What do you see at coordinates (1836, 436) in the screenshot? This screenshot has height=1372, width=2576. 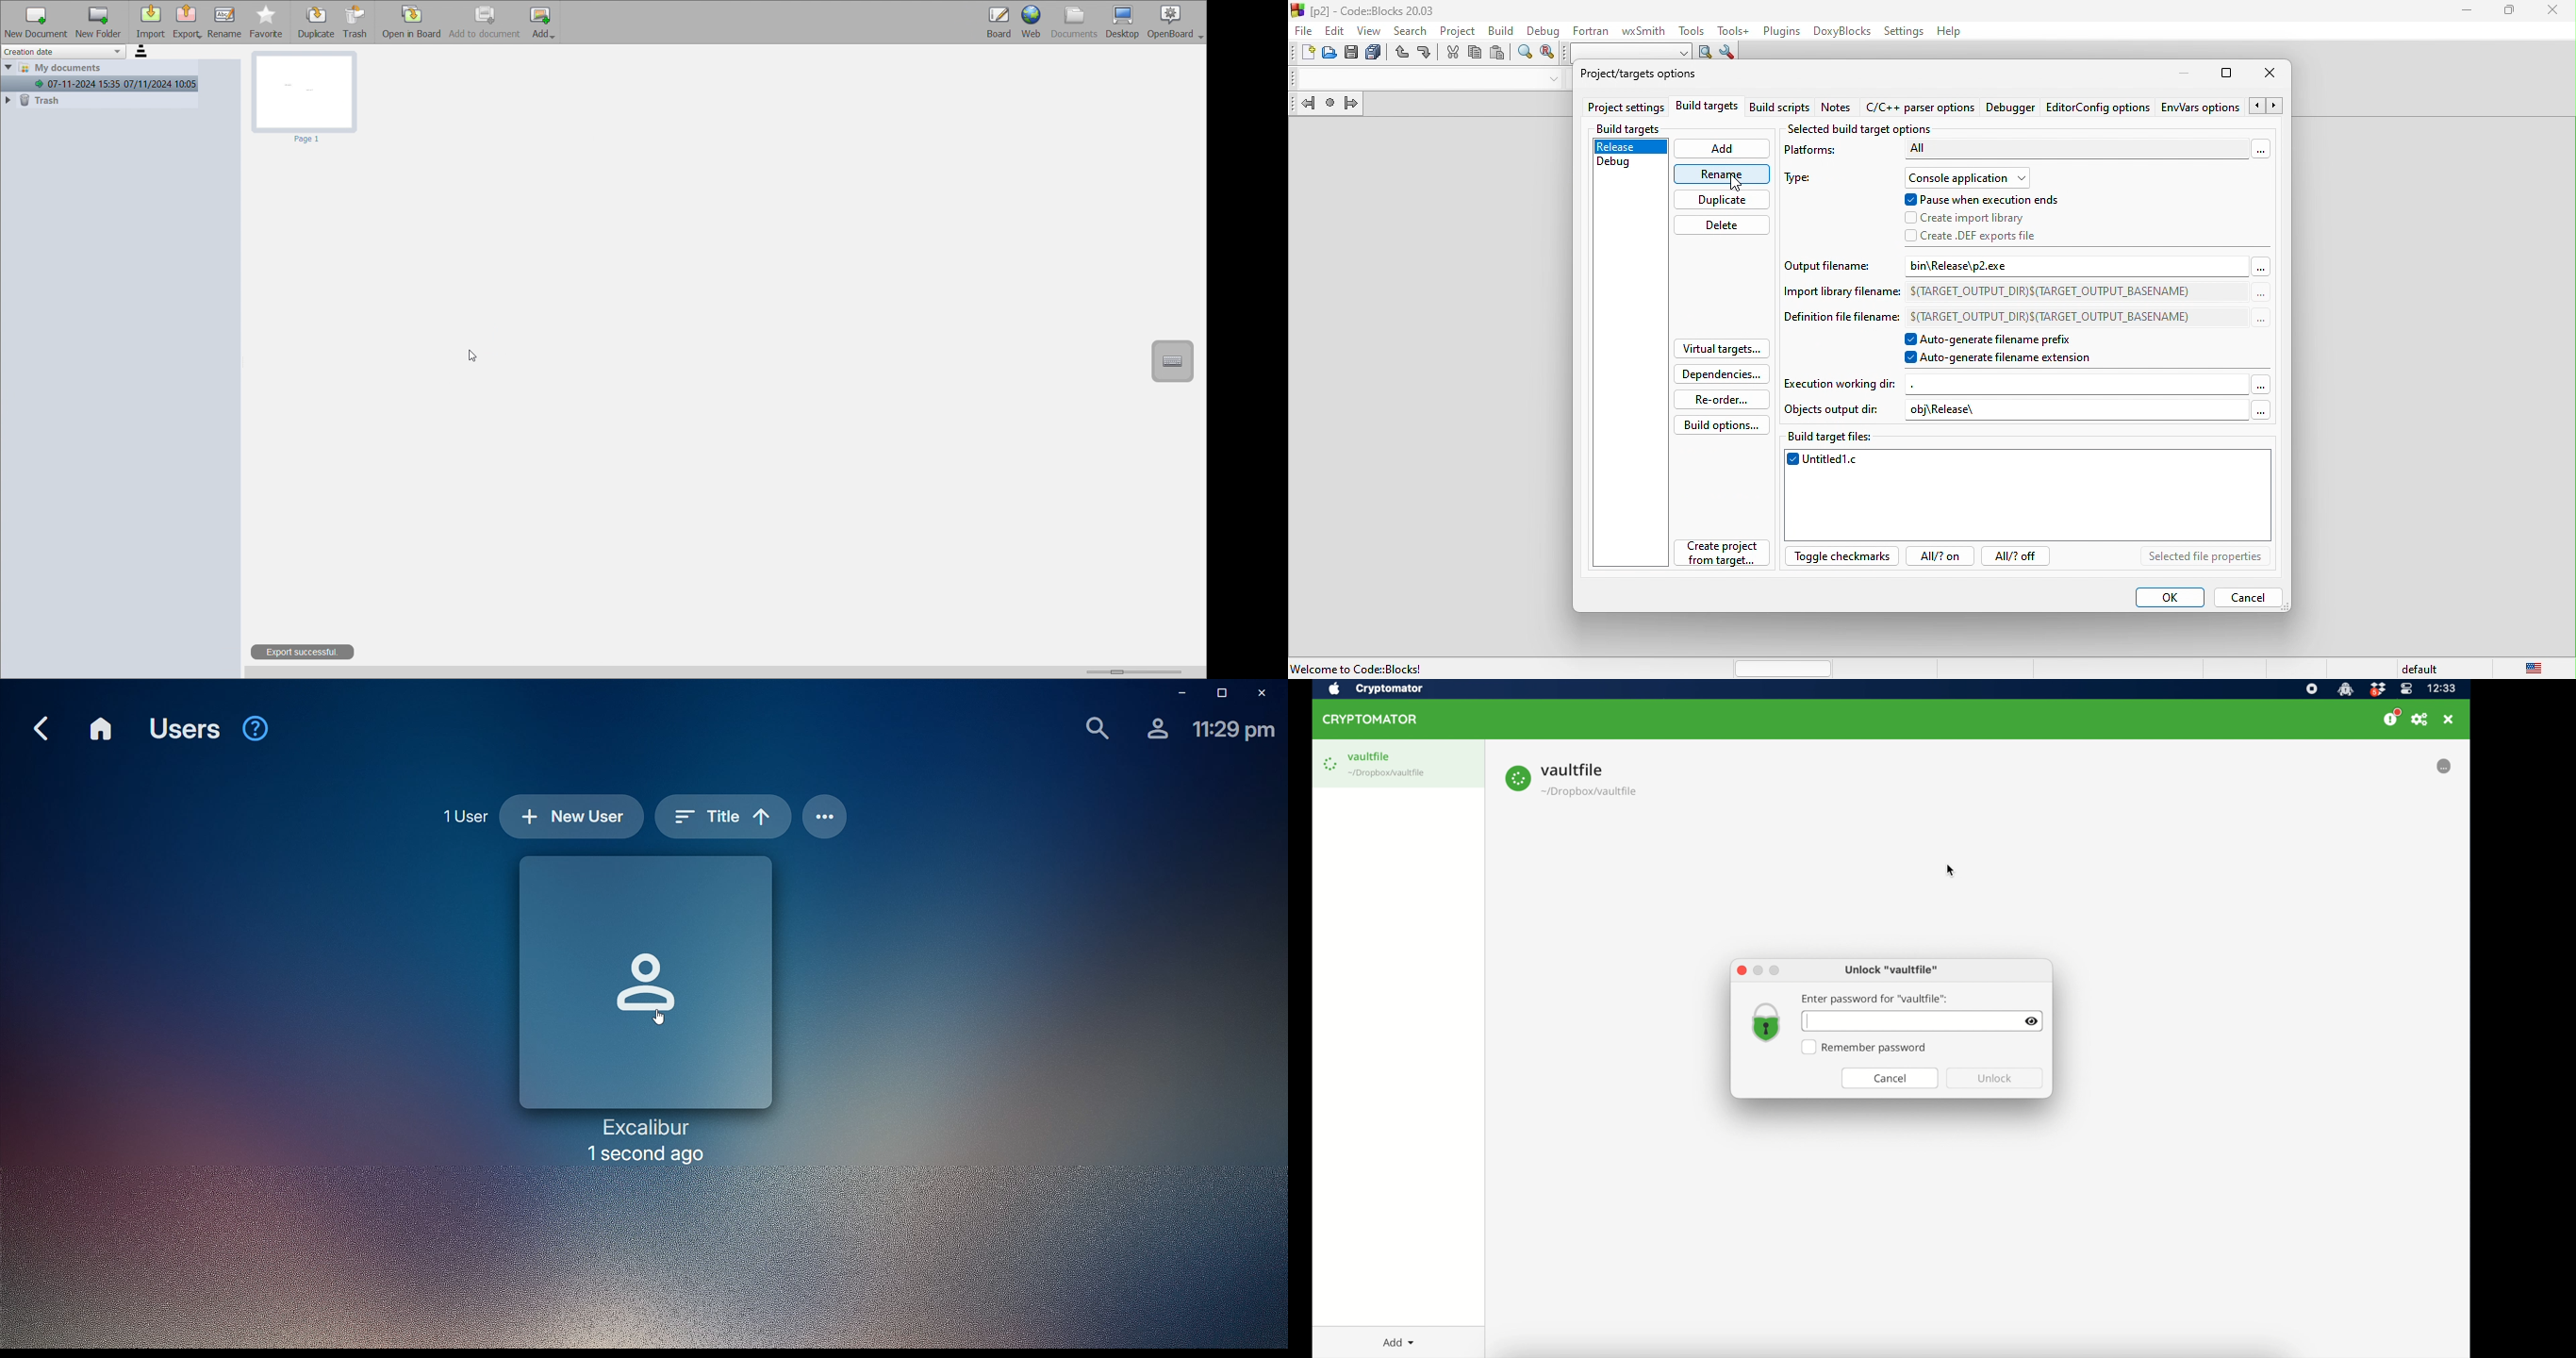 I see `build target files` at bounding box center [1836, 436].